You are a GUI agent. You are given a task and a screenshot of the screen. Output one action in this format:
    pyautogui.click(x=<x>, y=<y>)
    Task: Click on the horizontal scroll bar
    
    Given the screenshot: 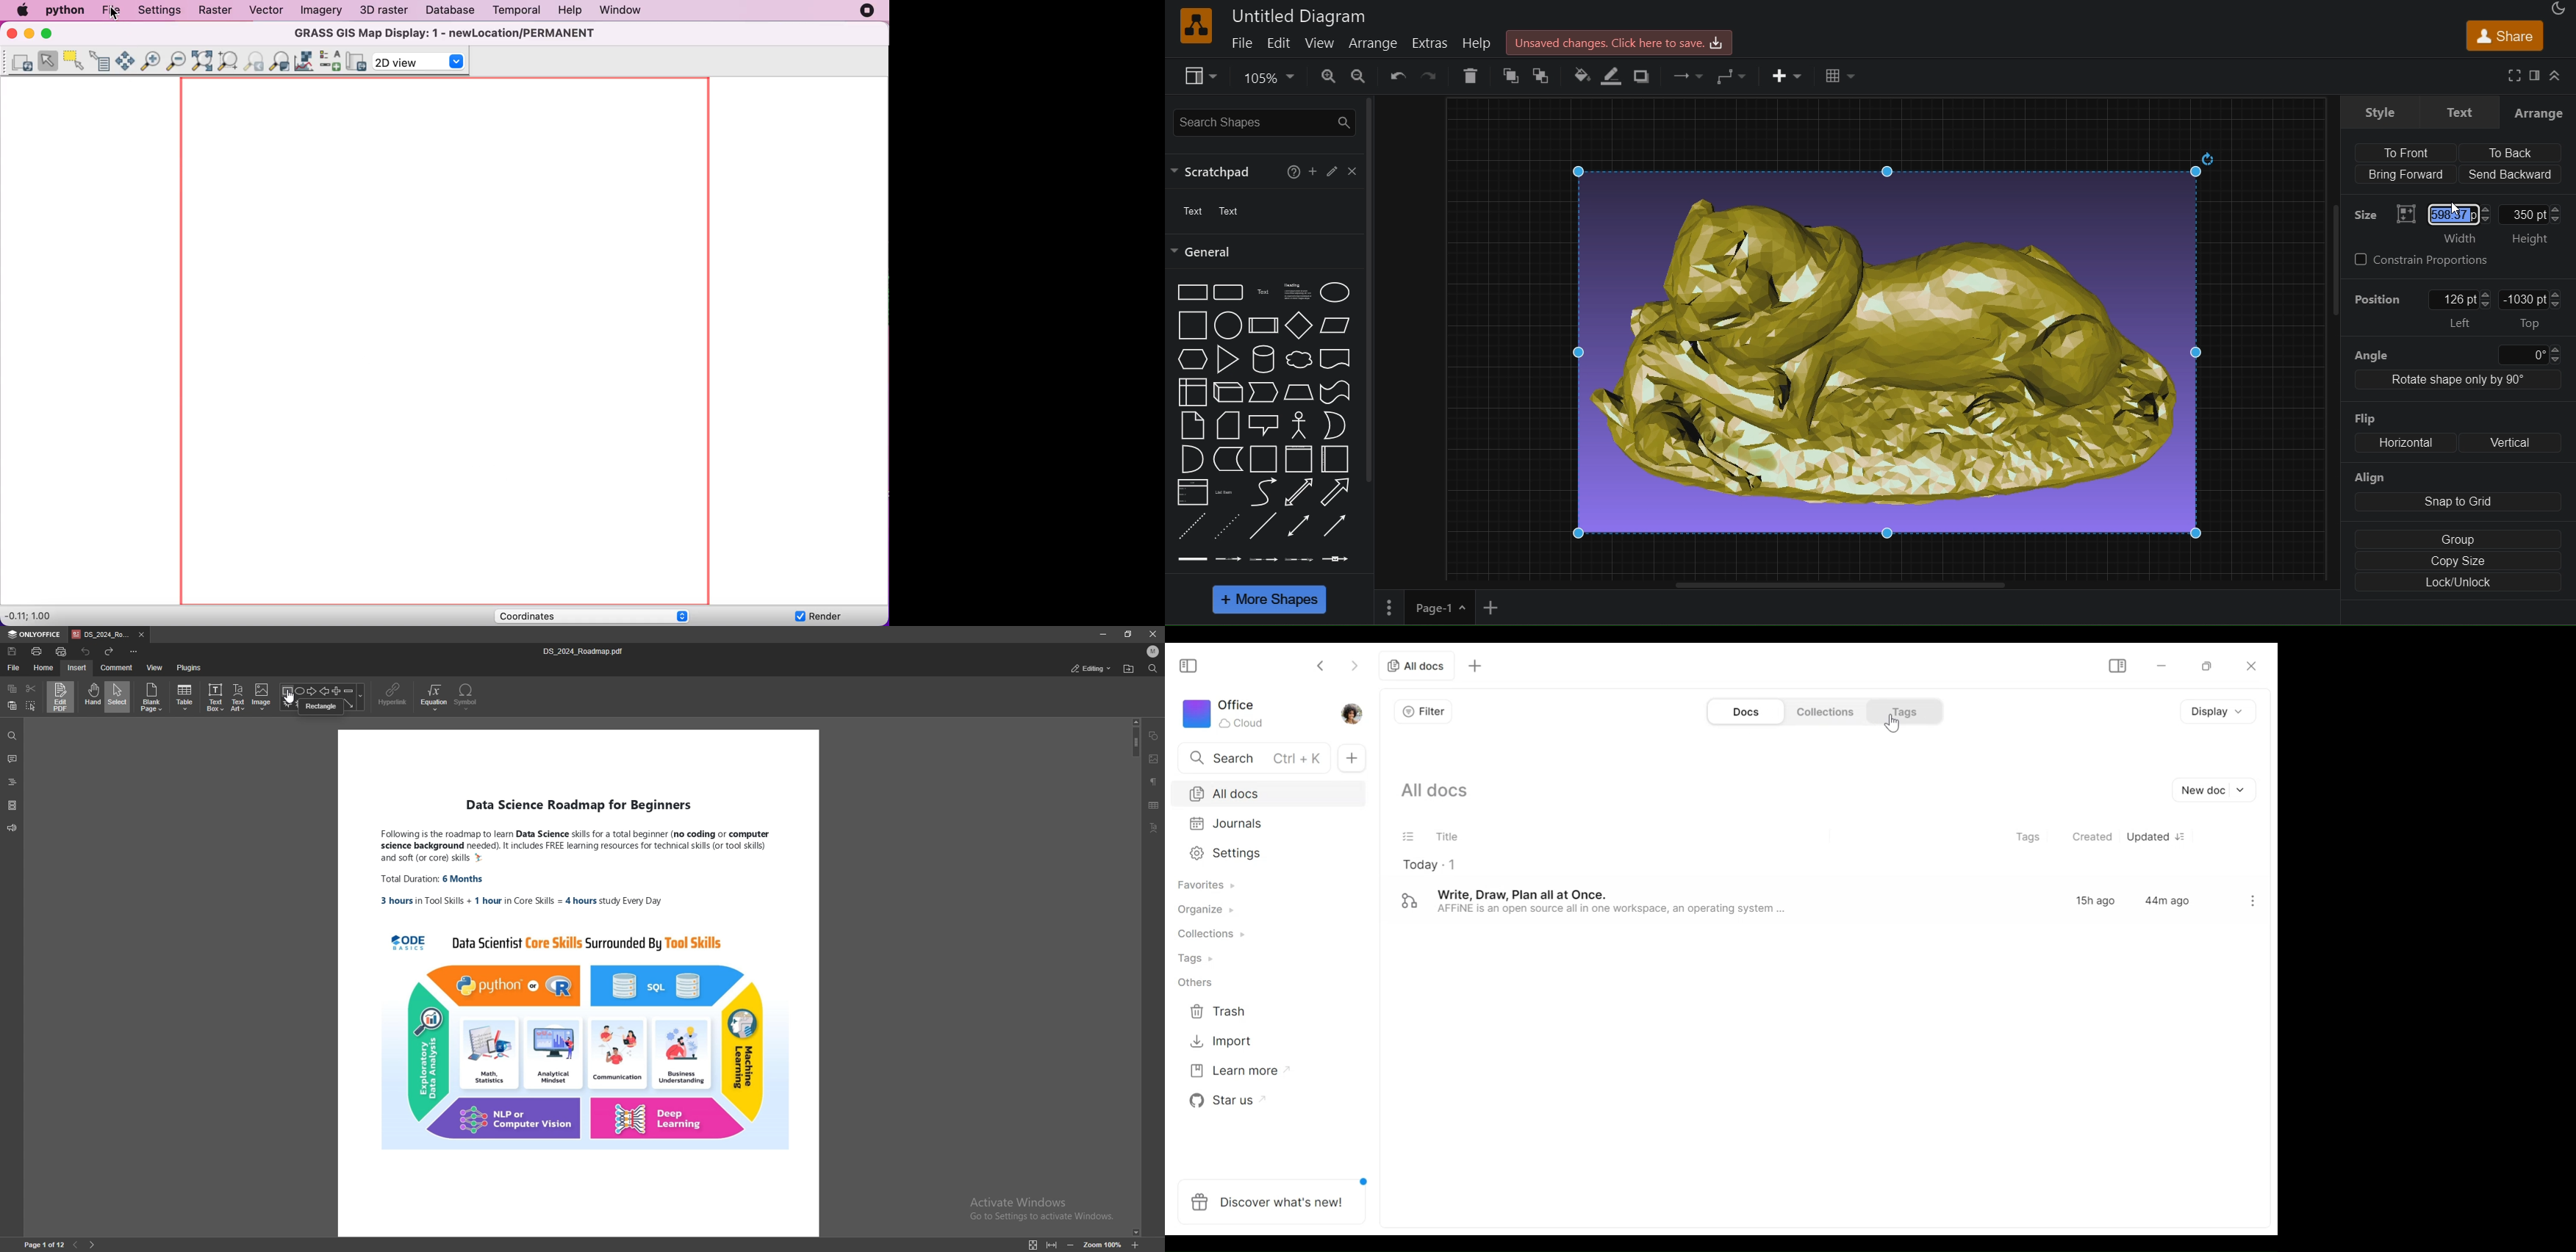 What is the action you would take?
    pyautogui.click(x=1831, y=584)
    